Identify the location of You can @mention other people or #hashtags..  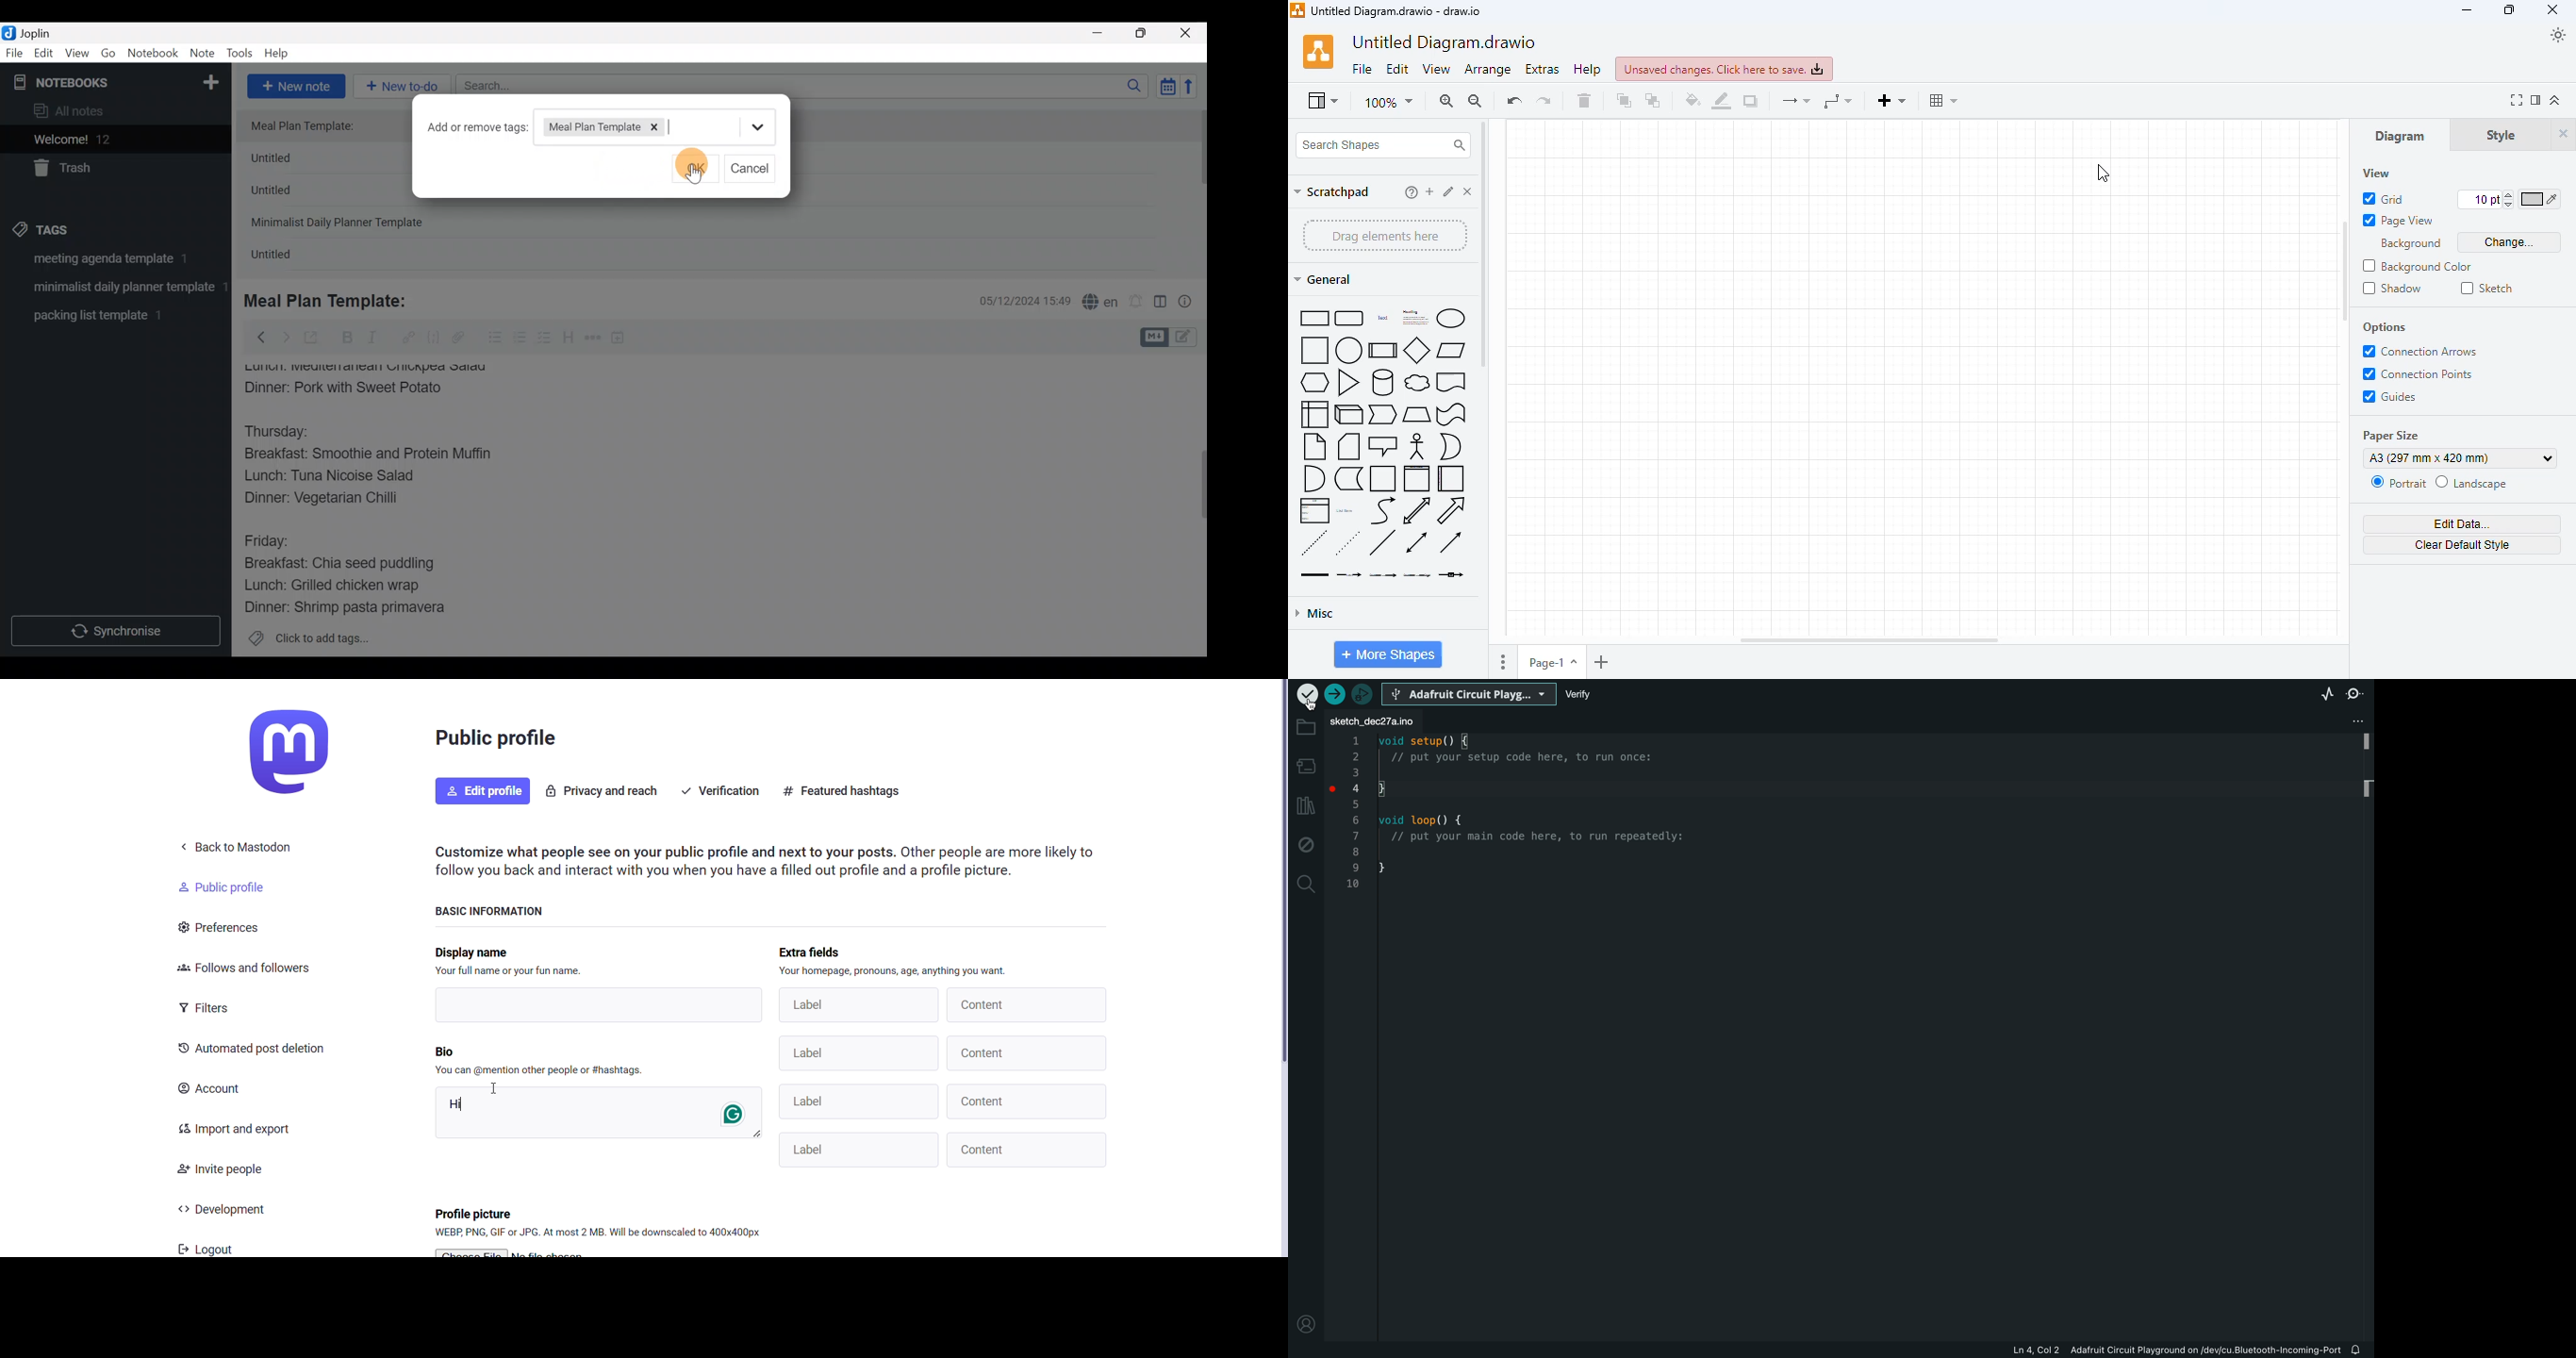
(538, 1069).